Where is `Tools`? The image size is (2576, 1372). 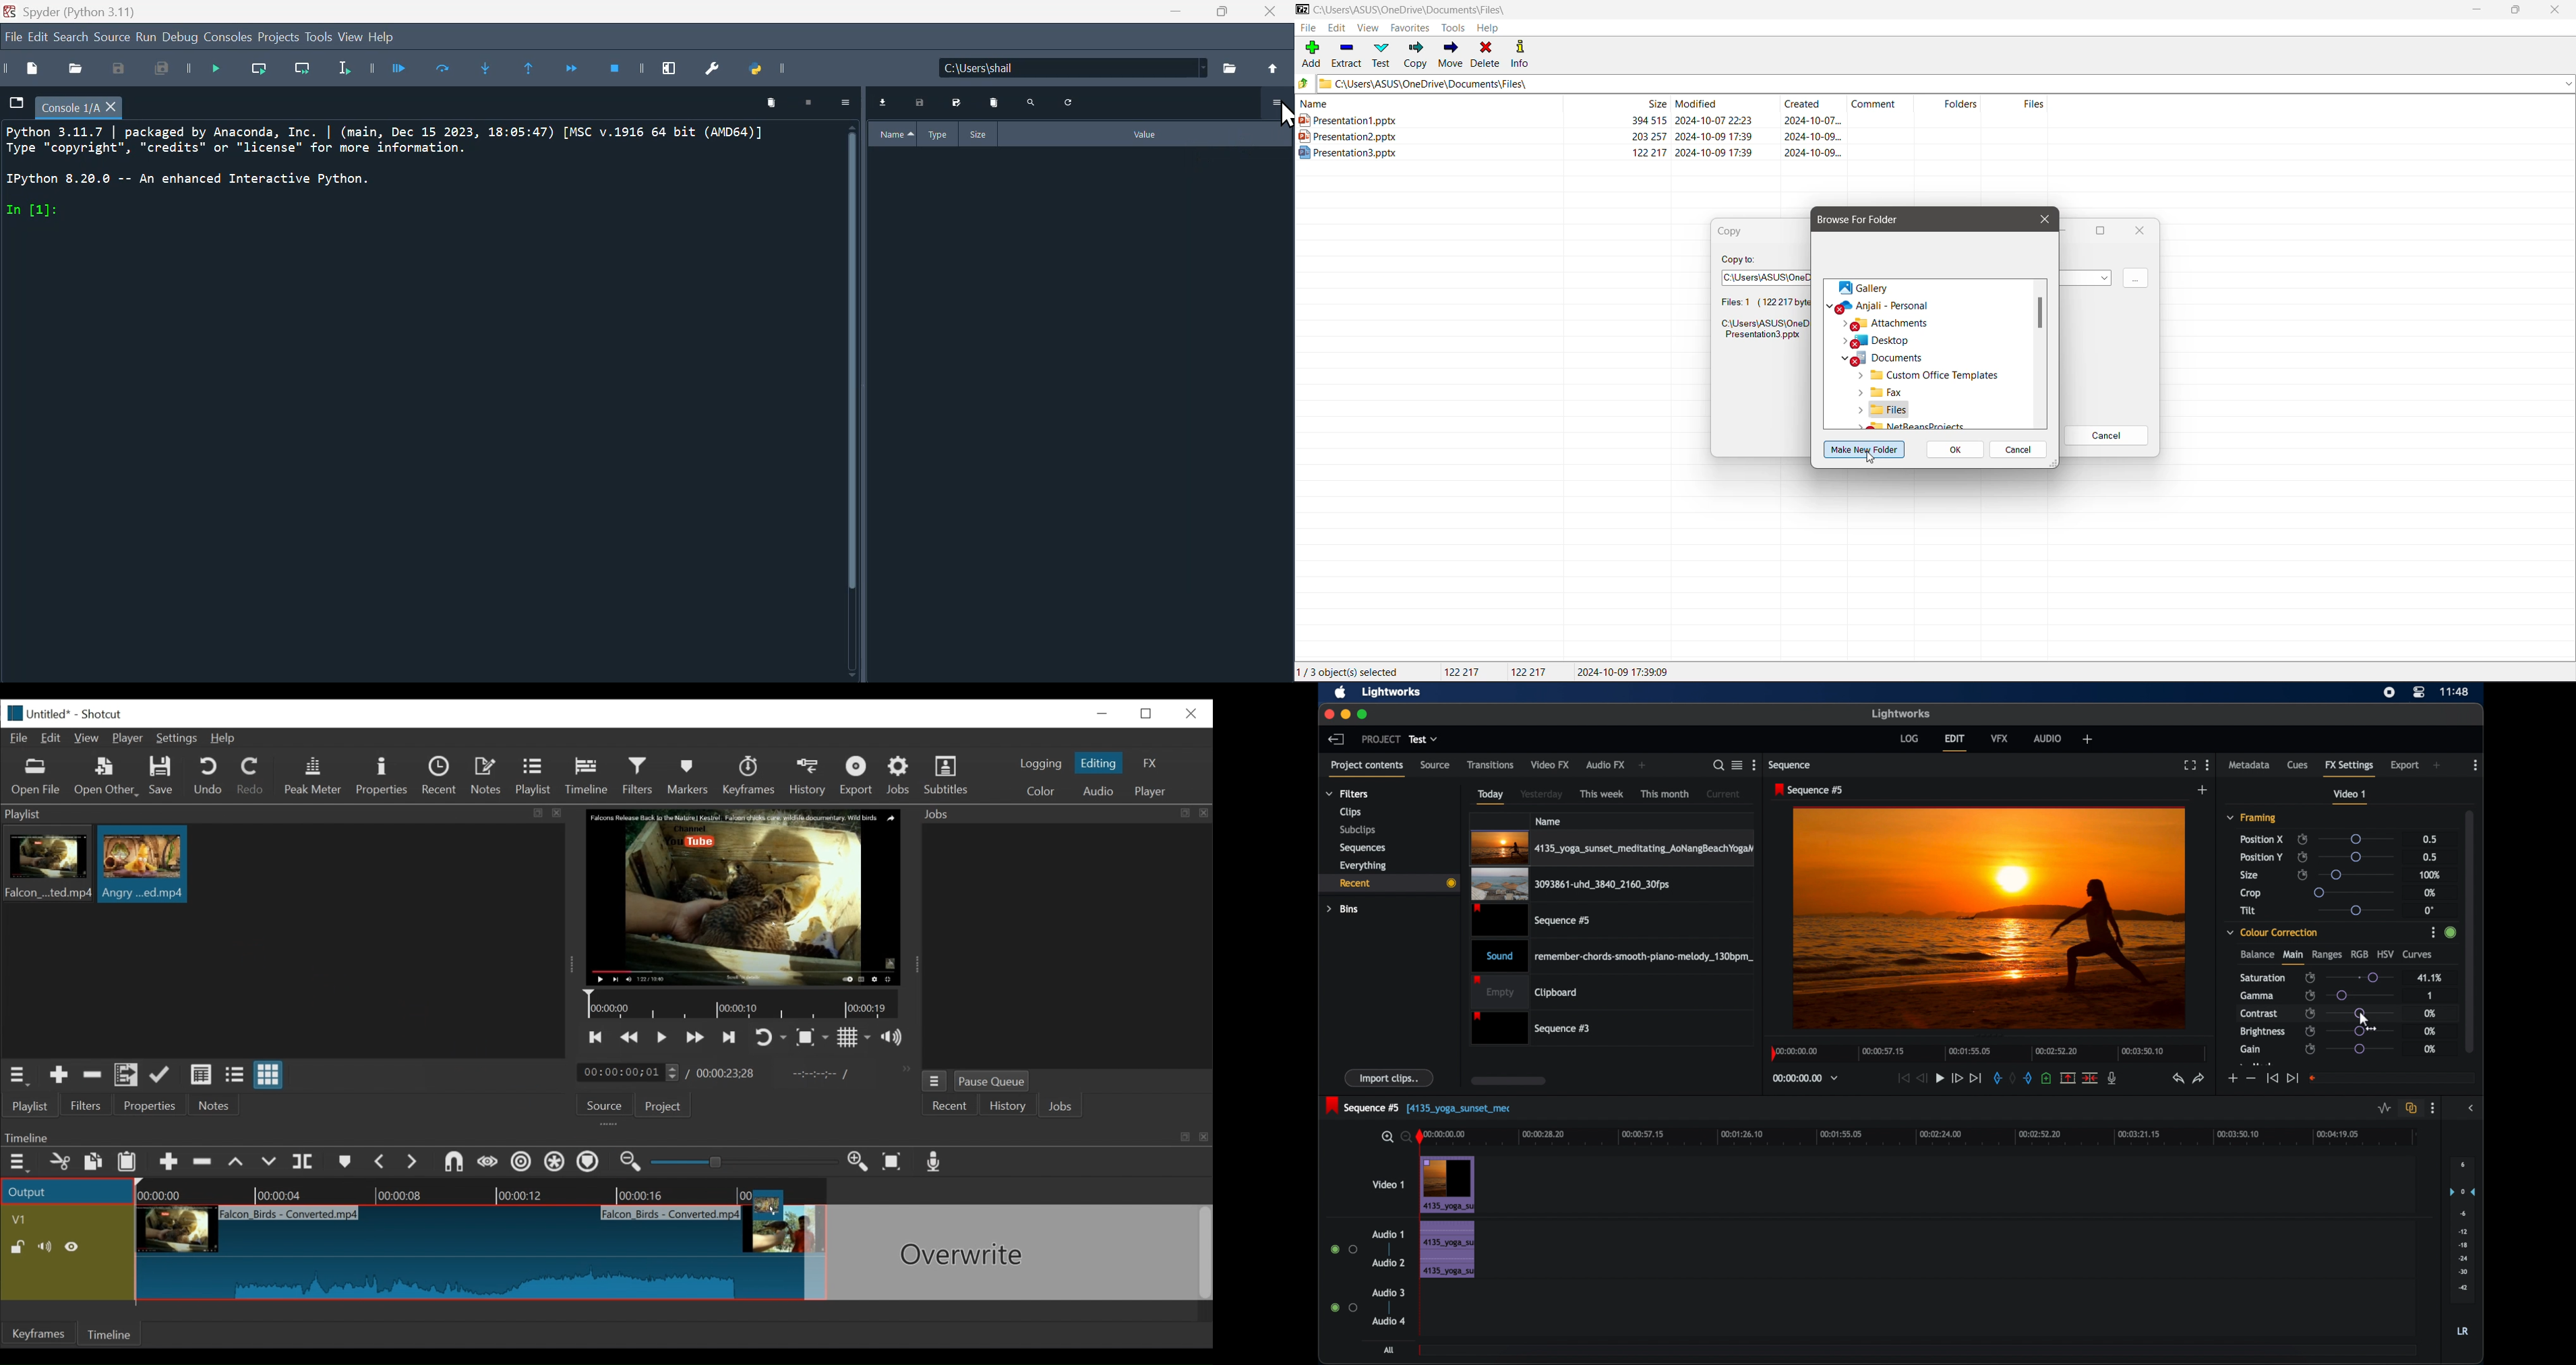 Tools is located at coordinates (316, 38).